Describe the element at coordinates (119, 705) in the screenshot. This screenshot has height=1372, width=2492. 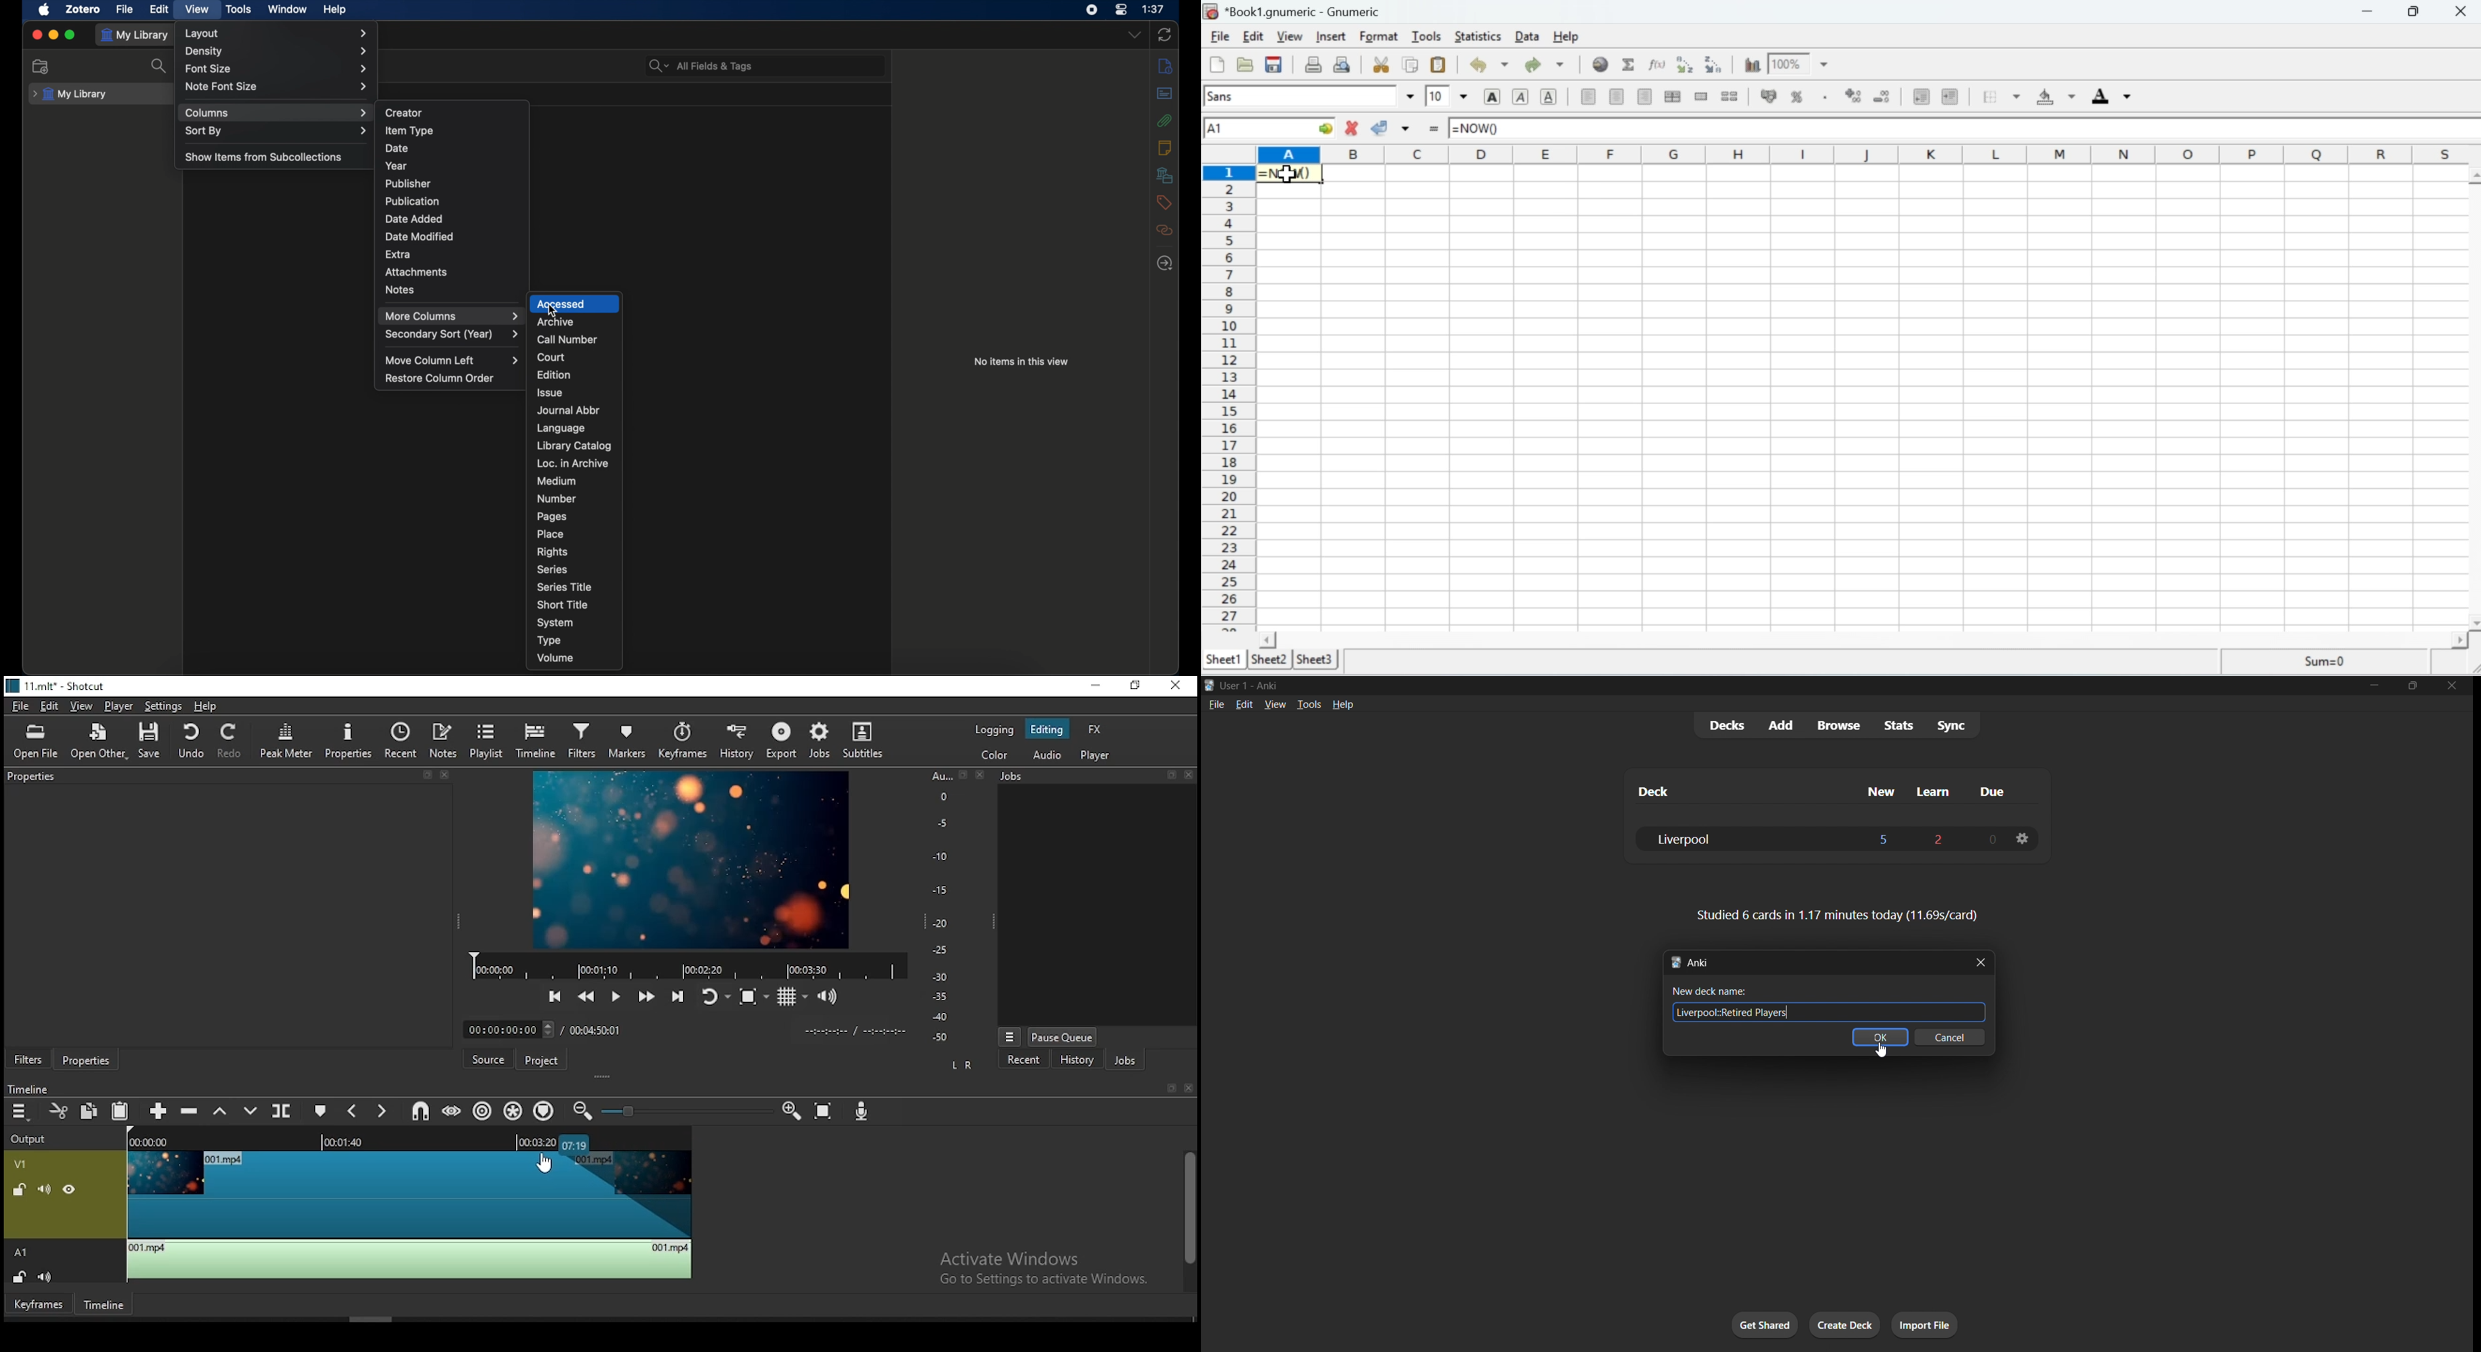
I see `player` at that location.